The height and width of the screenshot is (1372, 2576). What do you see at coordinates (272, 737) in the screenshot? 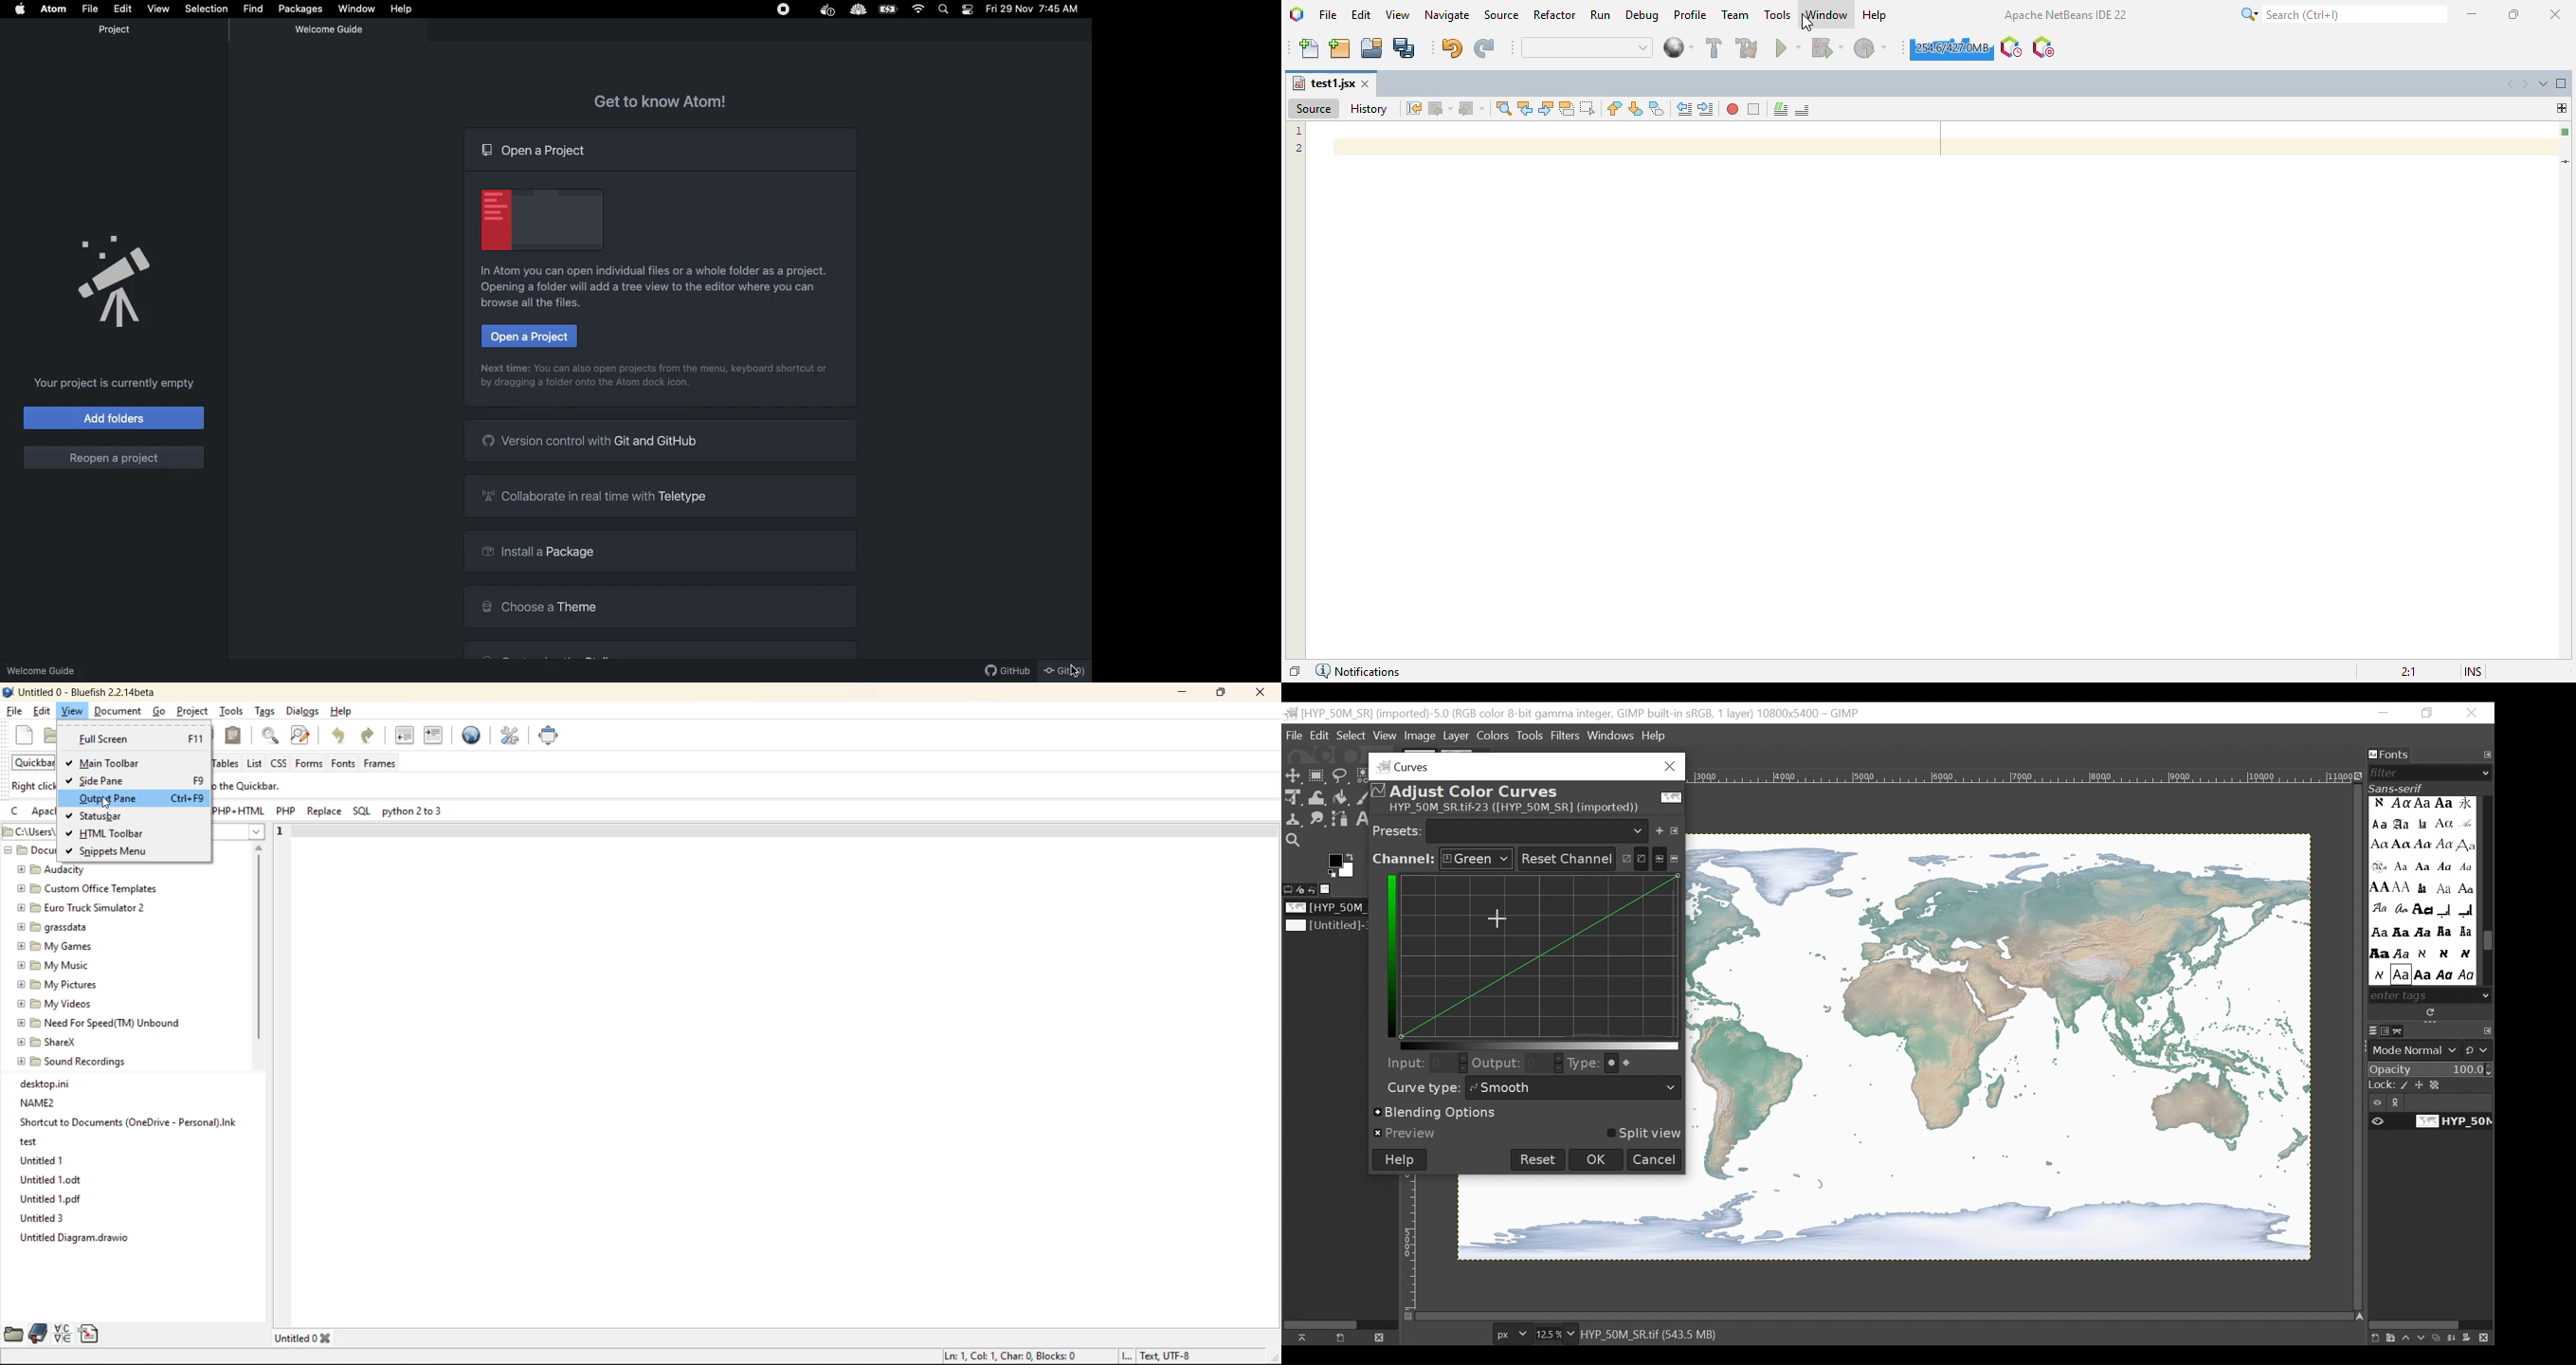
I see `find` at bounding box center [272, 737].